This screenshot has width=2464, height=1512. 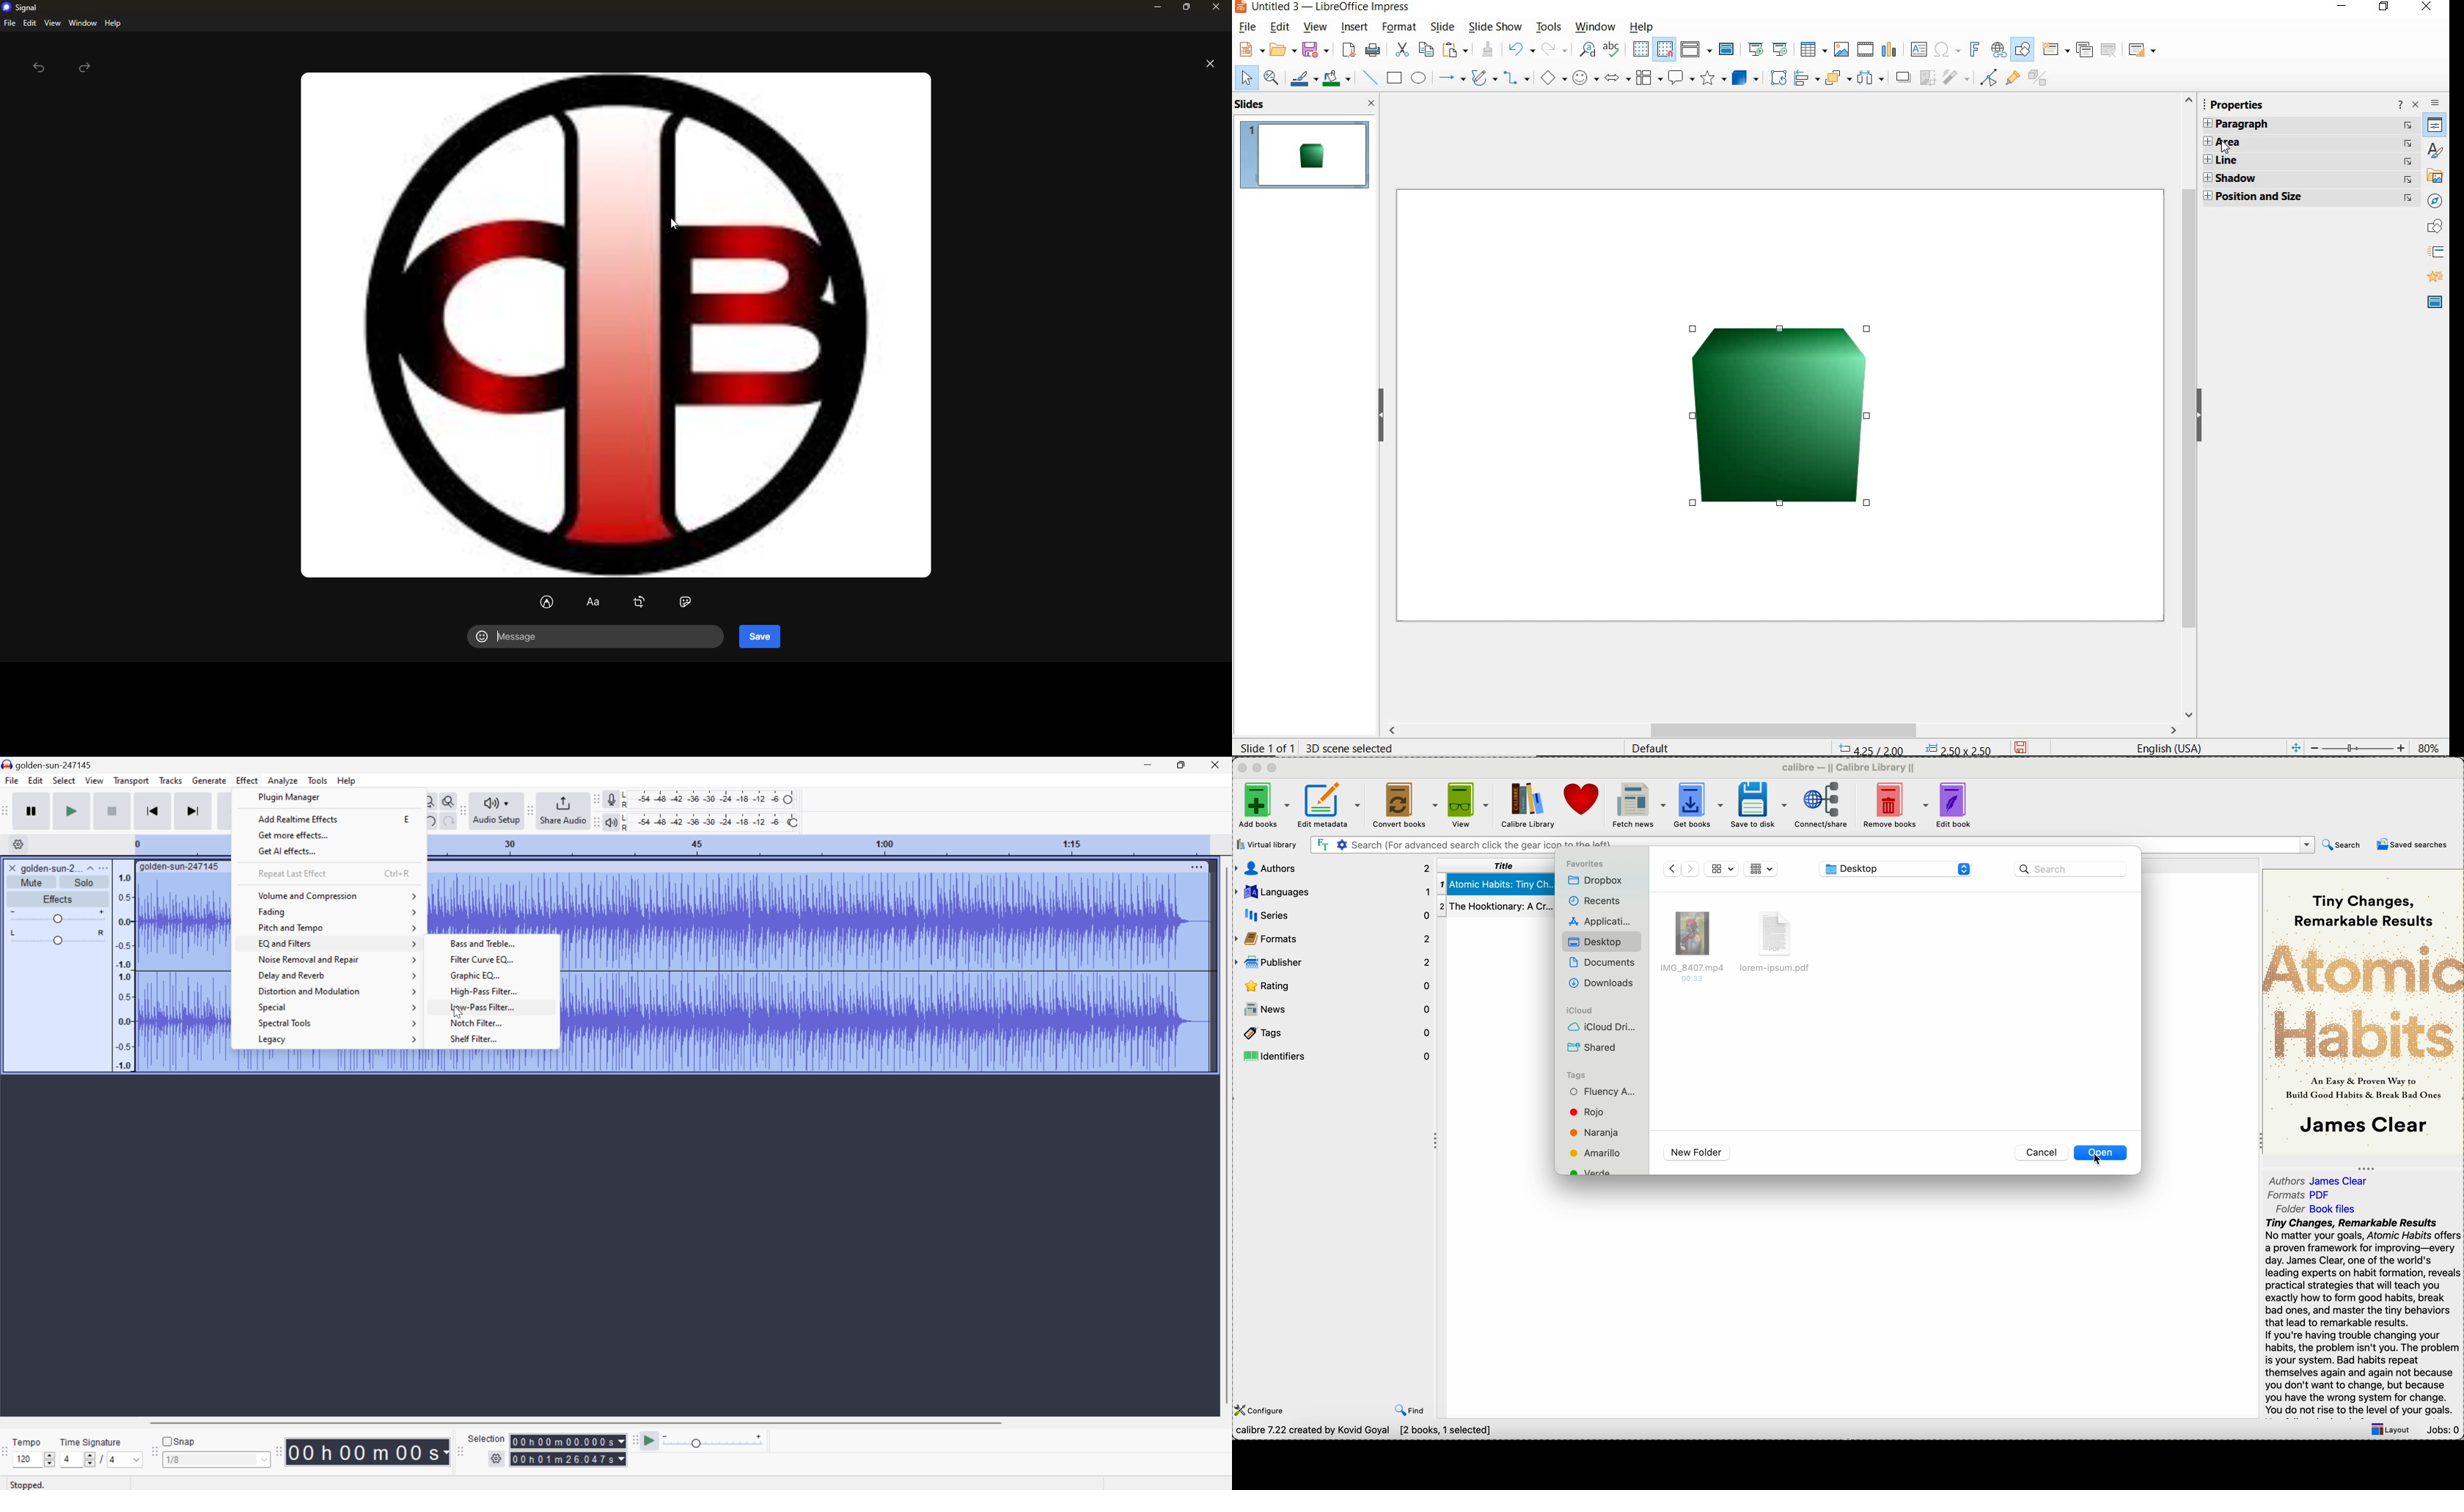 What do you see at coordinates (1349, 52) in the screenshot?
I see `export as pdf` at bounding box center [1349, 52].